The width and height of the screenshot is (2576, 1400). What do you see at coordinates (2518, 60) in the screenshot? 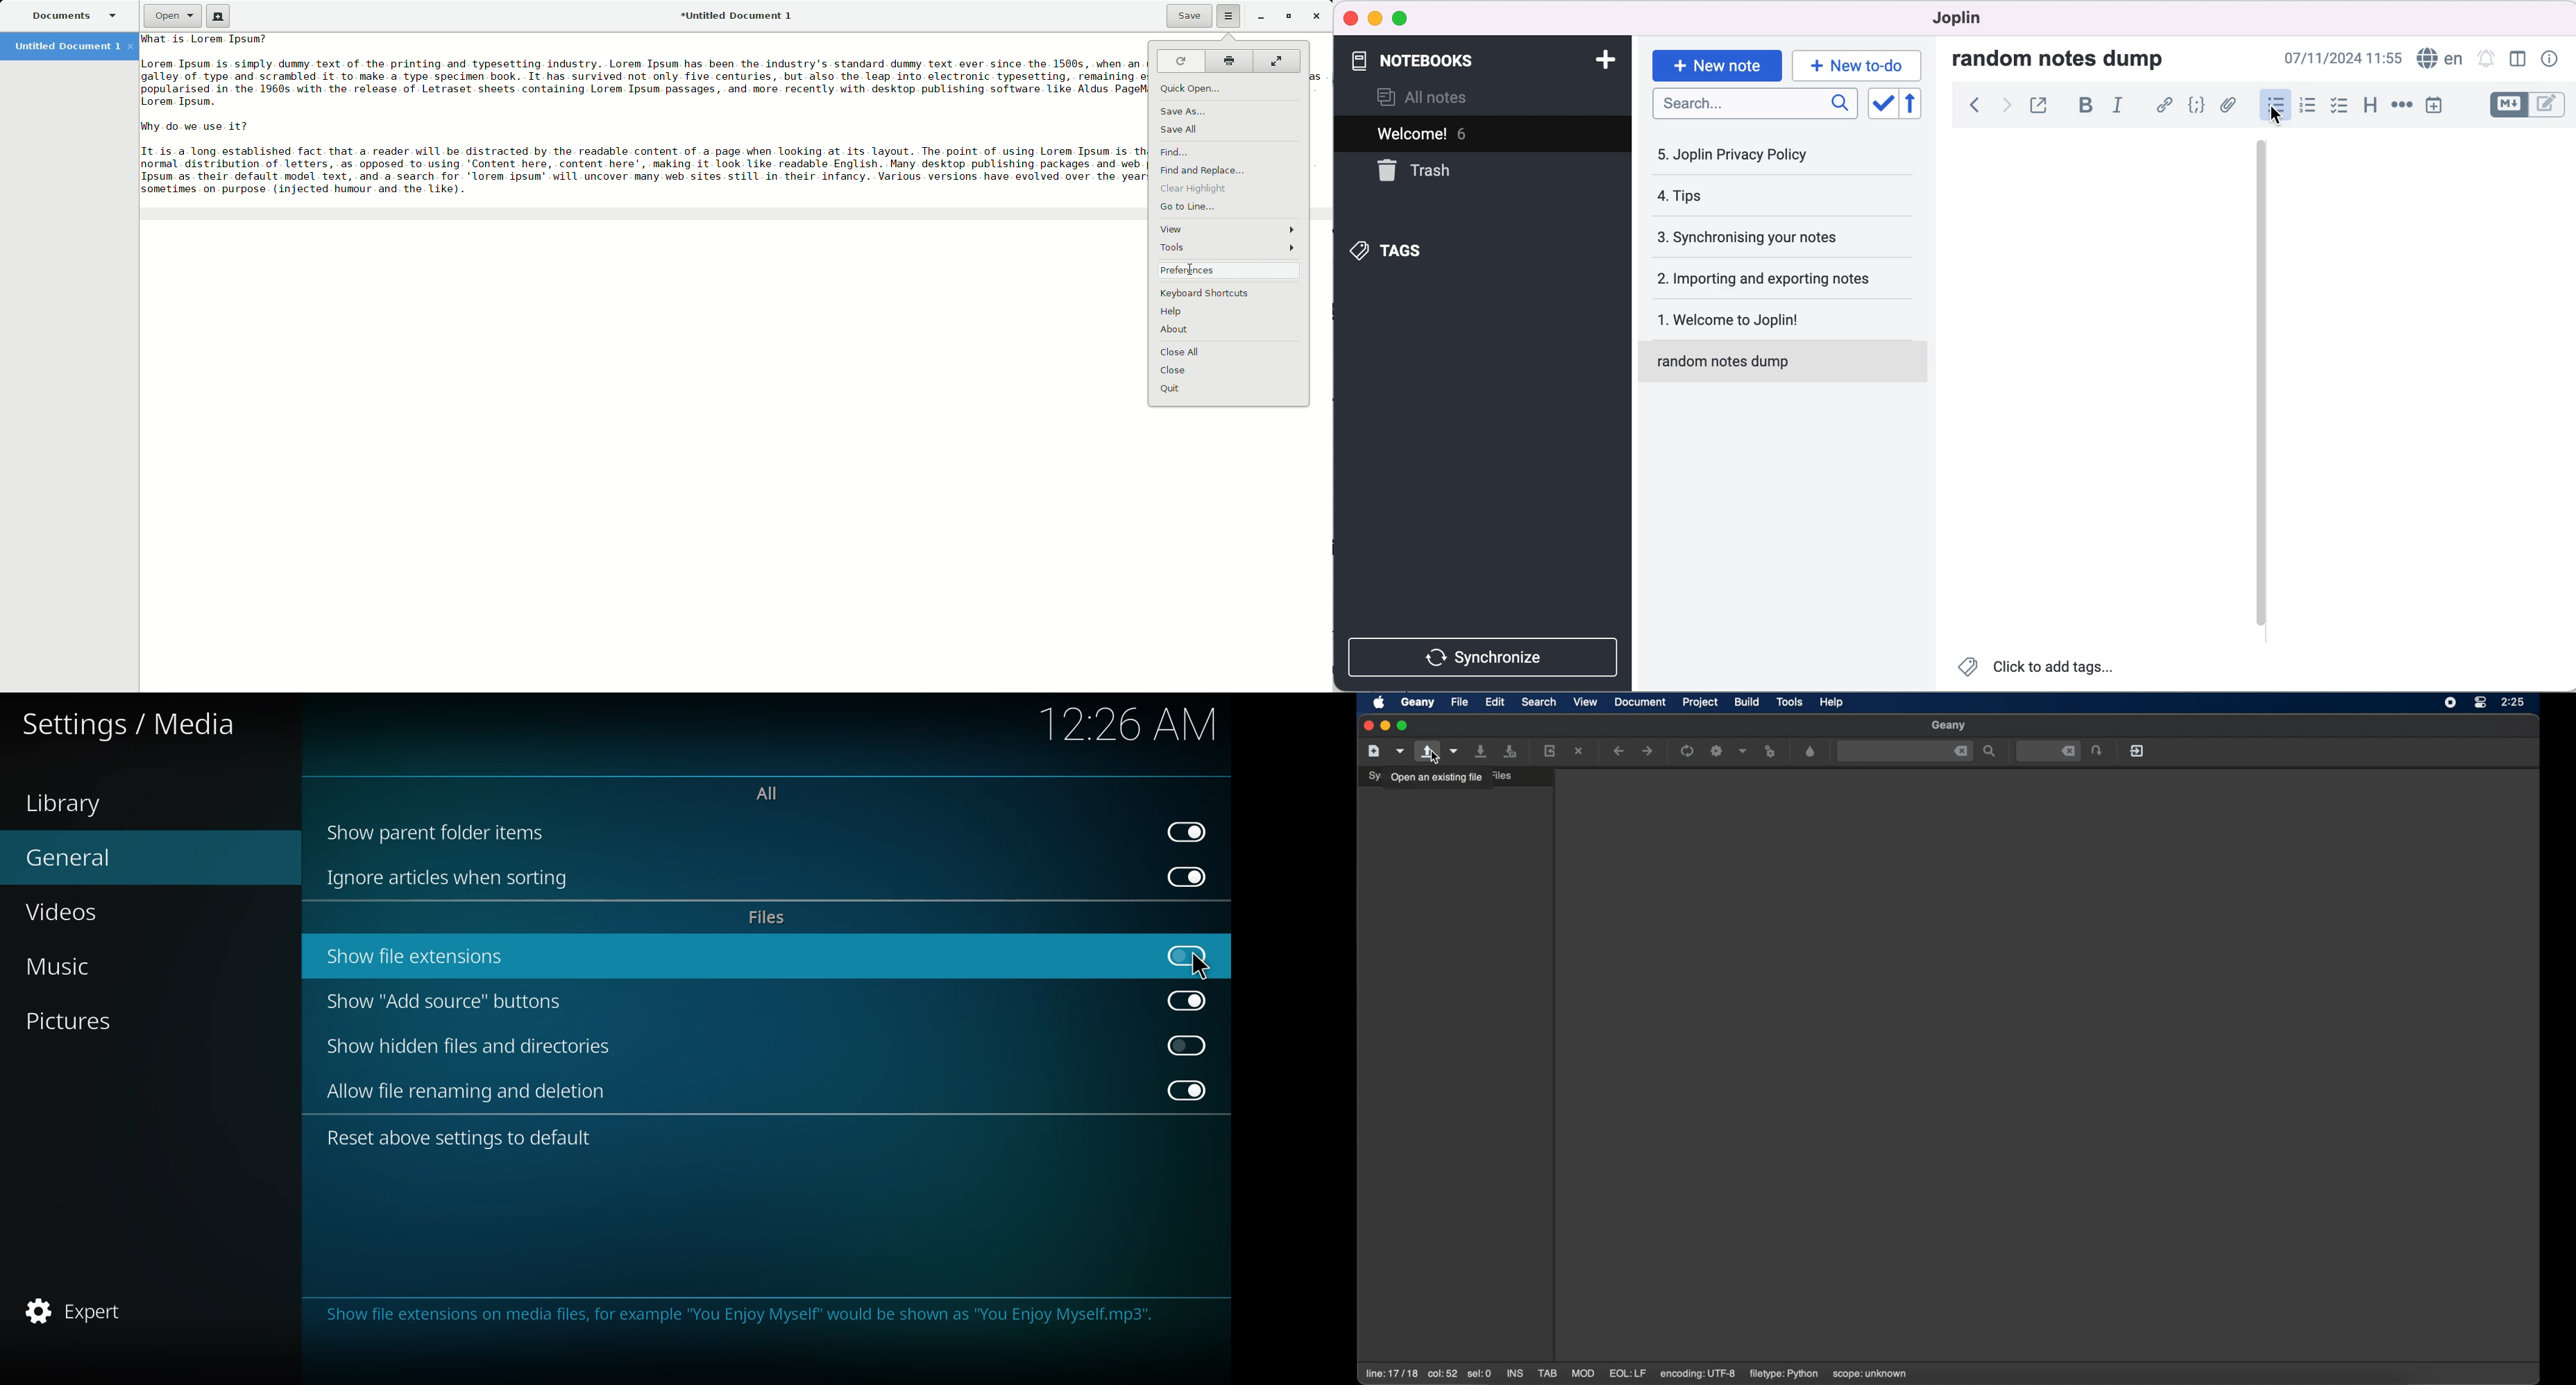
I see `toggle editor layout` at bounding box center [2518, 60].